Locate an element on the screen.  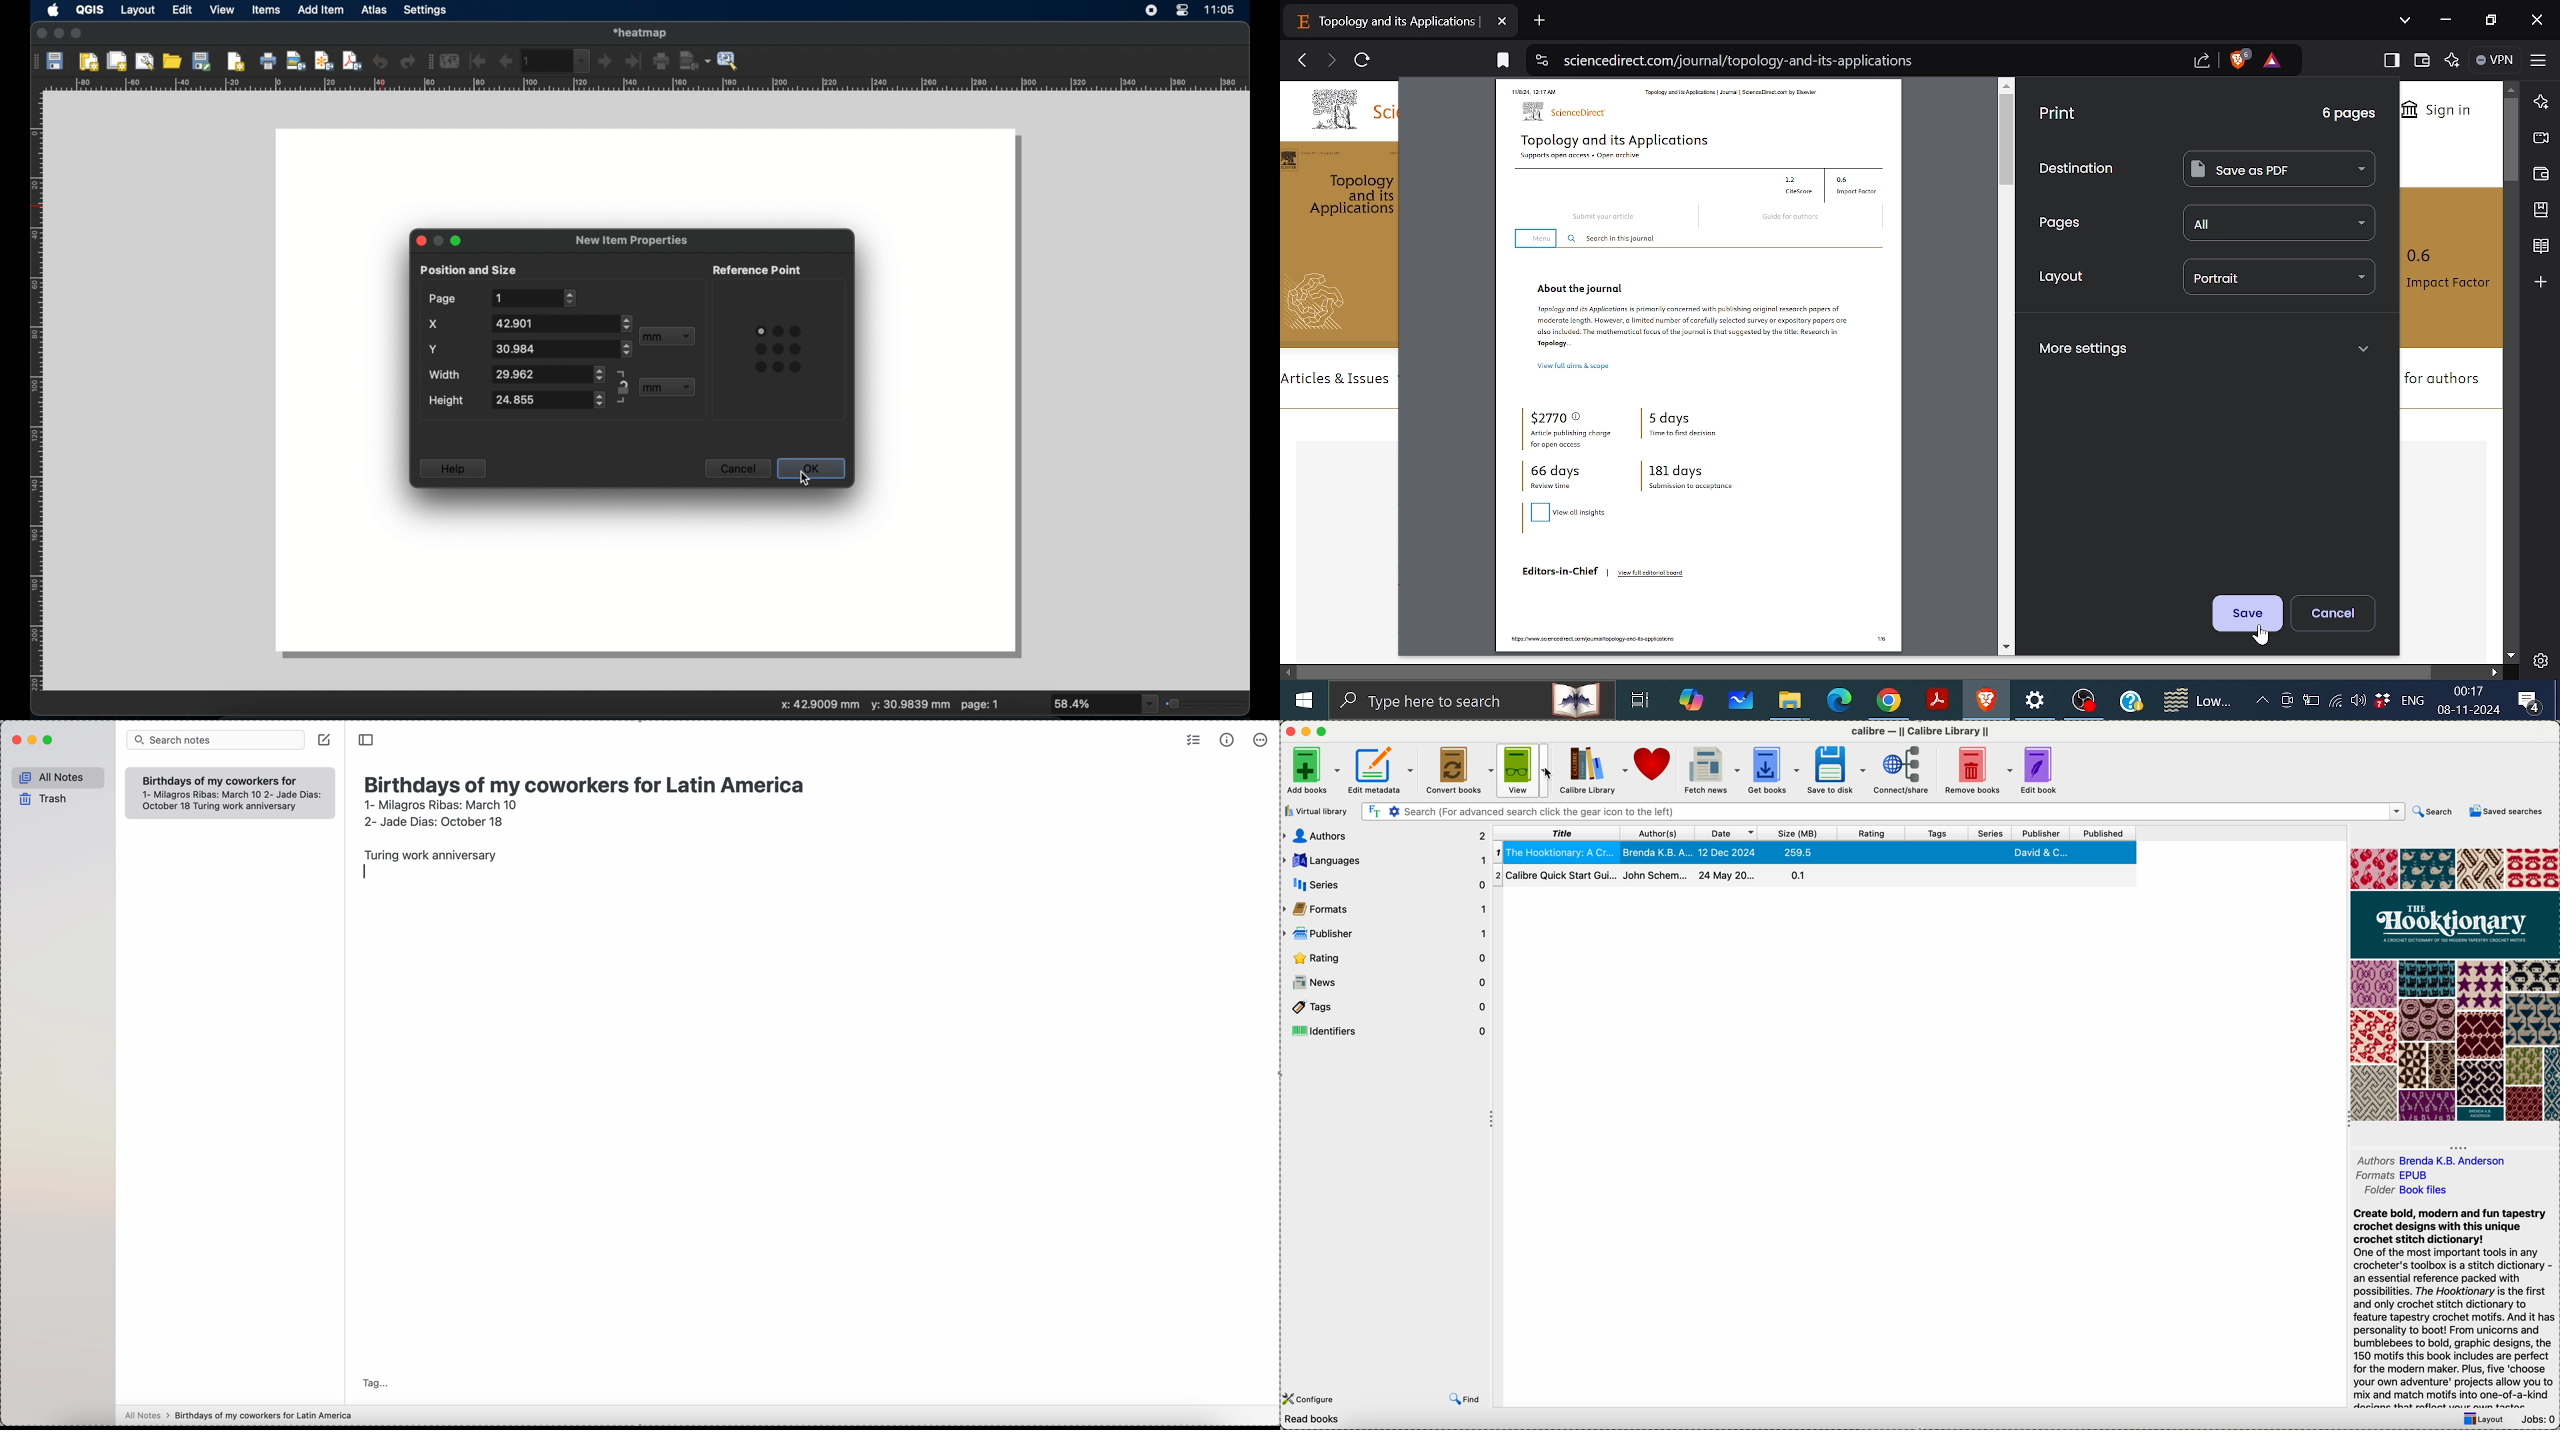
Save as PDF is located at coordinates (2275, 170).